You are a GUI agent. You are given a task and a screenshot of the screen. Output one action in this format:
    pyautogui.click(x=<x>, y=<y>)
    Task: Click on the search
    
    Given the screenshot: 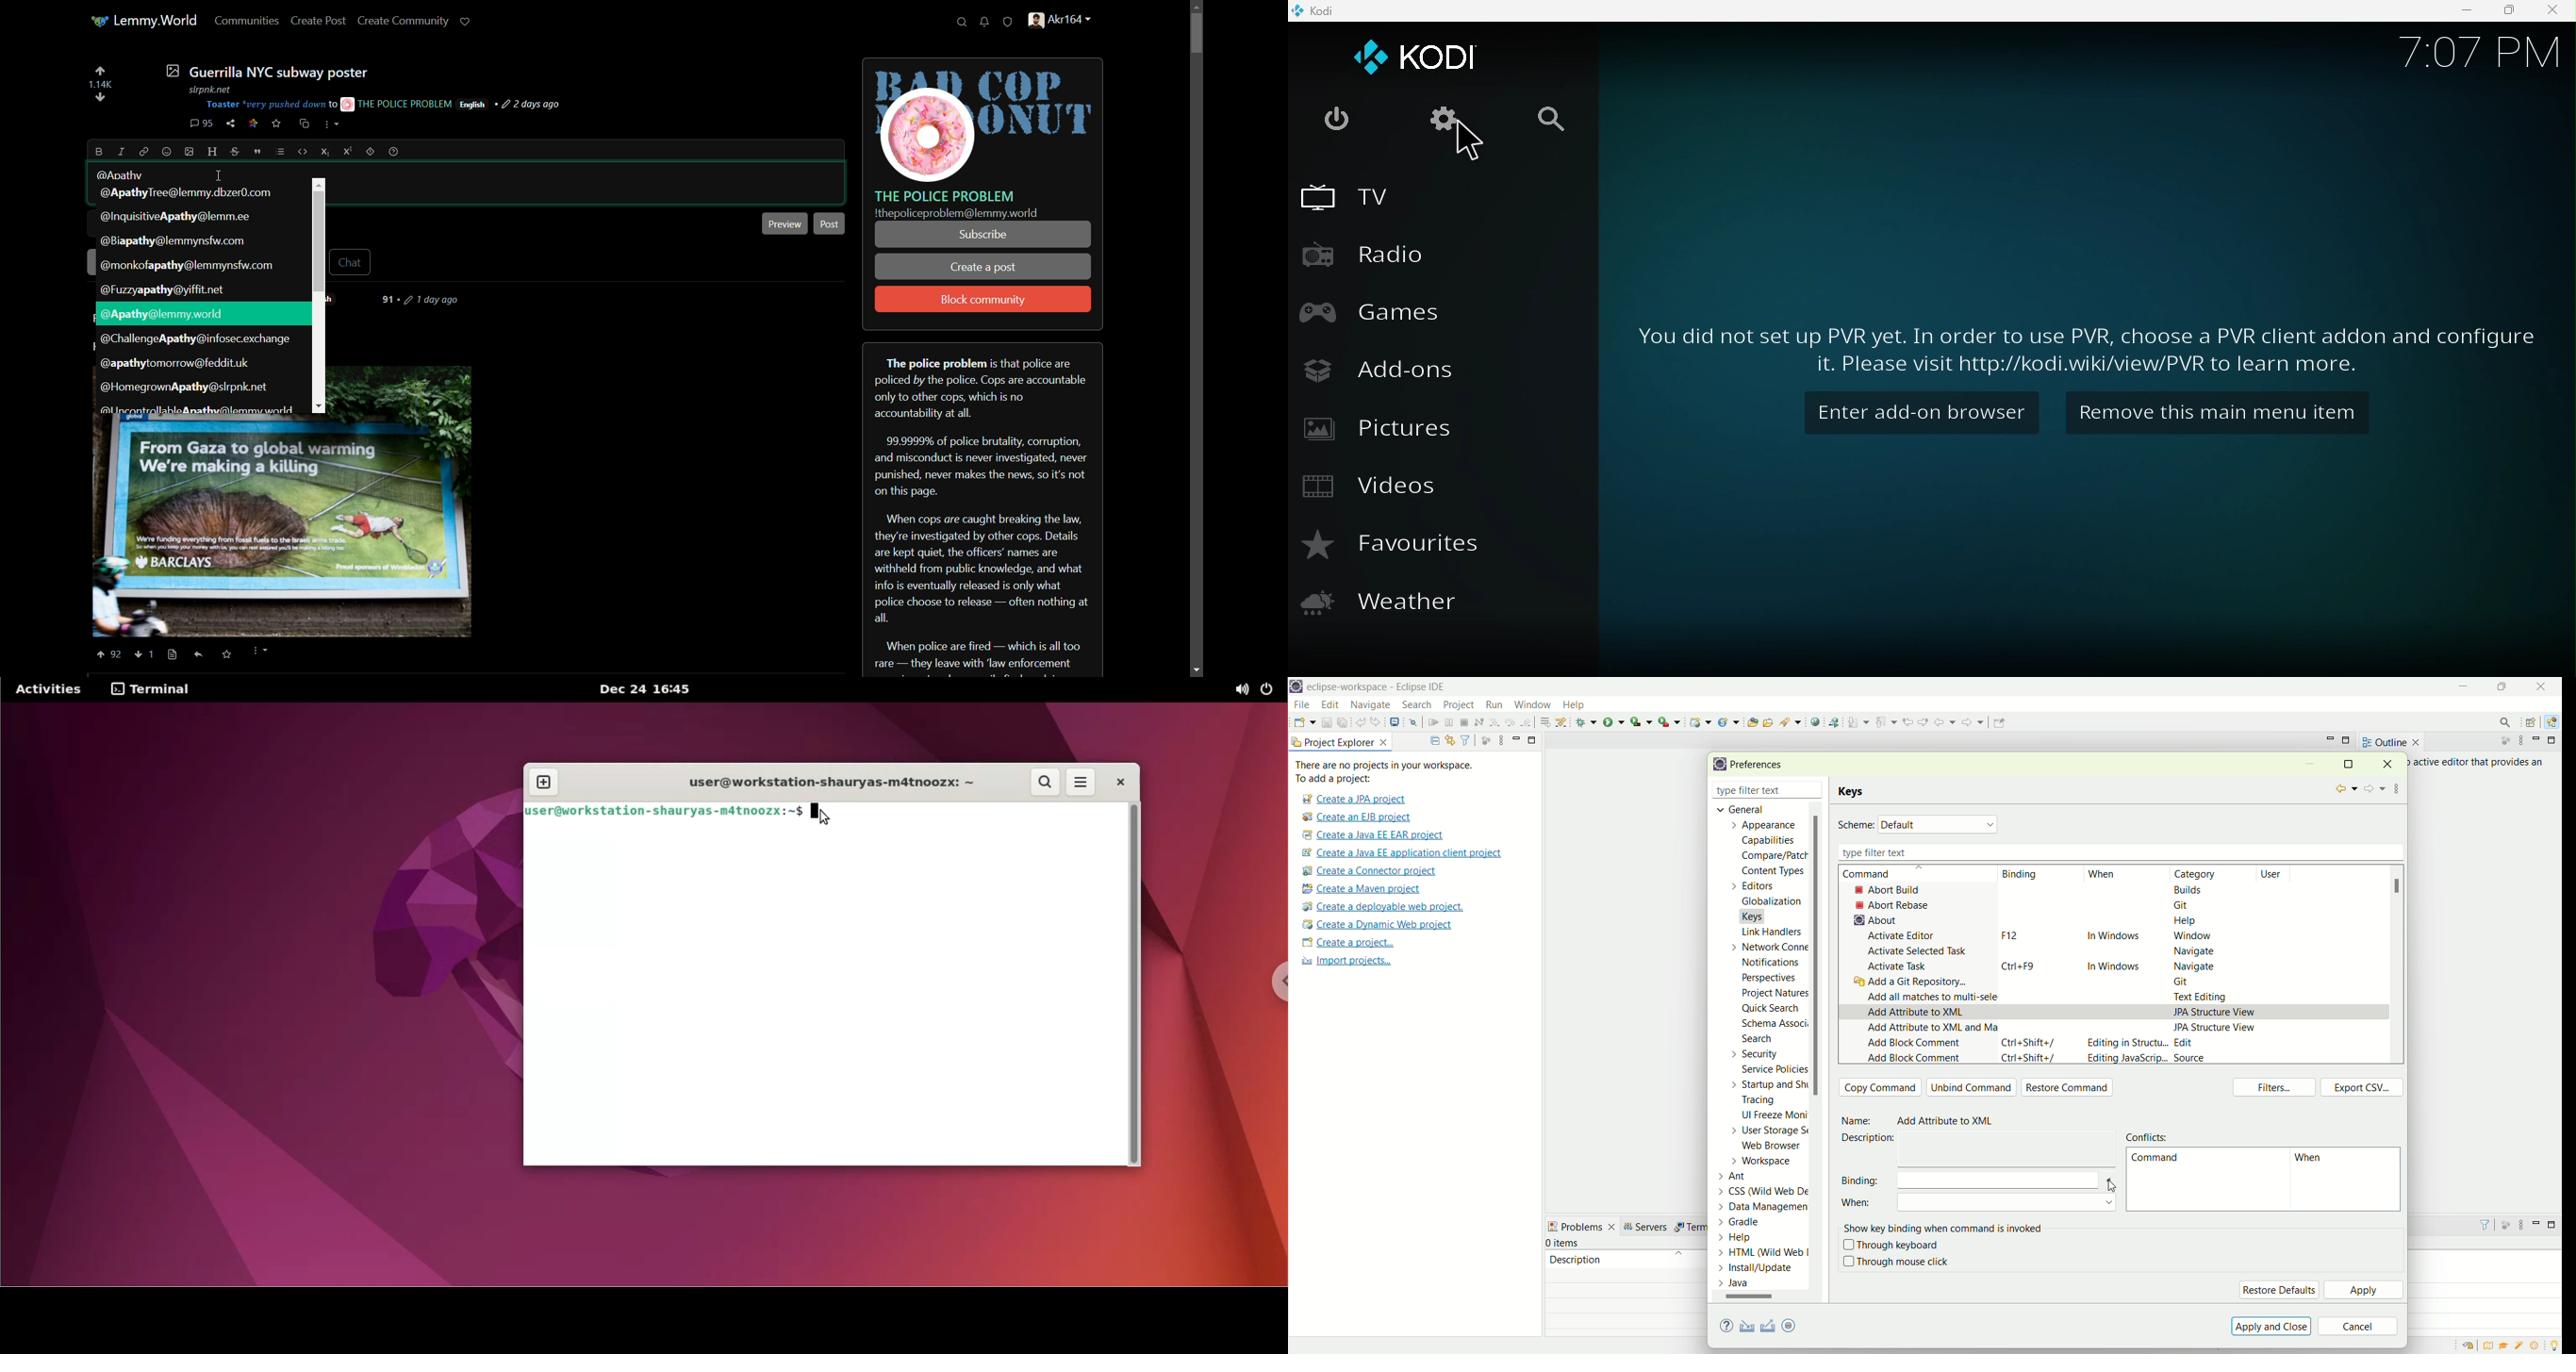 What is the action you would take?
    pyautogui.click(x=1417, y=706)
    